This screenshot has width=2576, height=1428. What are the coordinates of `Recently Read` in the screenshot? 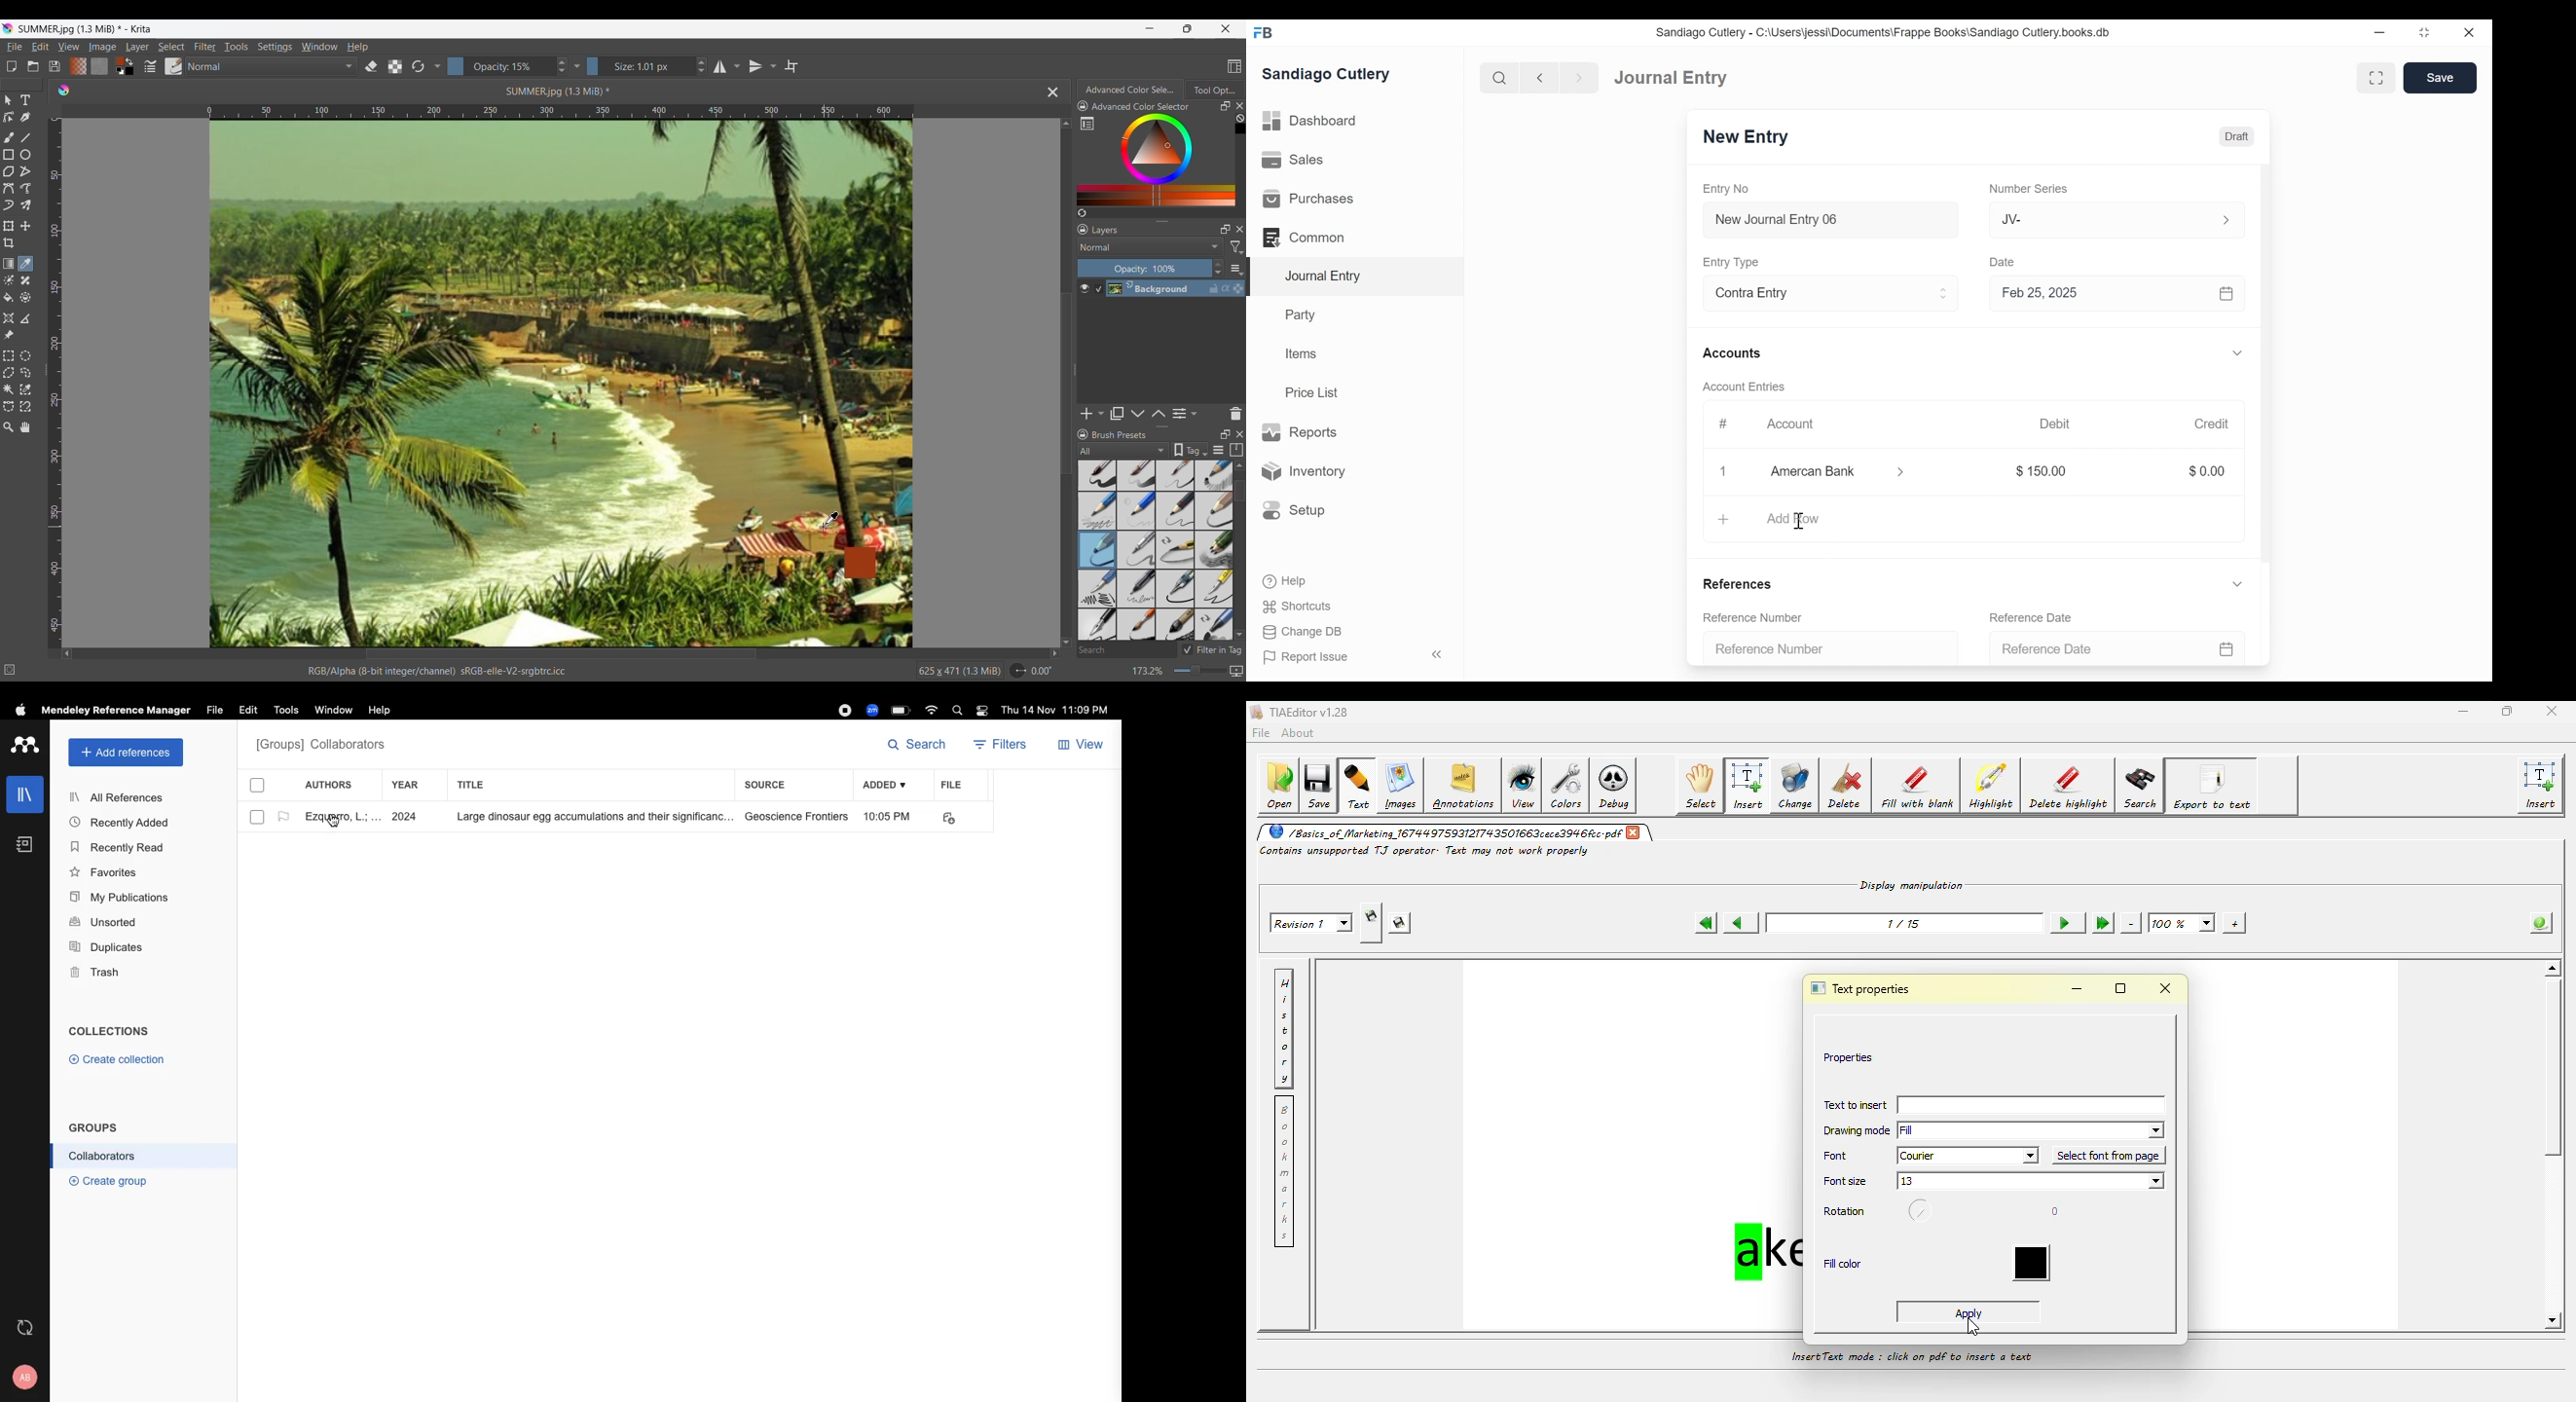 It's located at (119, 847).